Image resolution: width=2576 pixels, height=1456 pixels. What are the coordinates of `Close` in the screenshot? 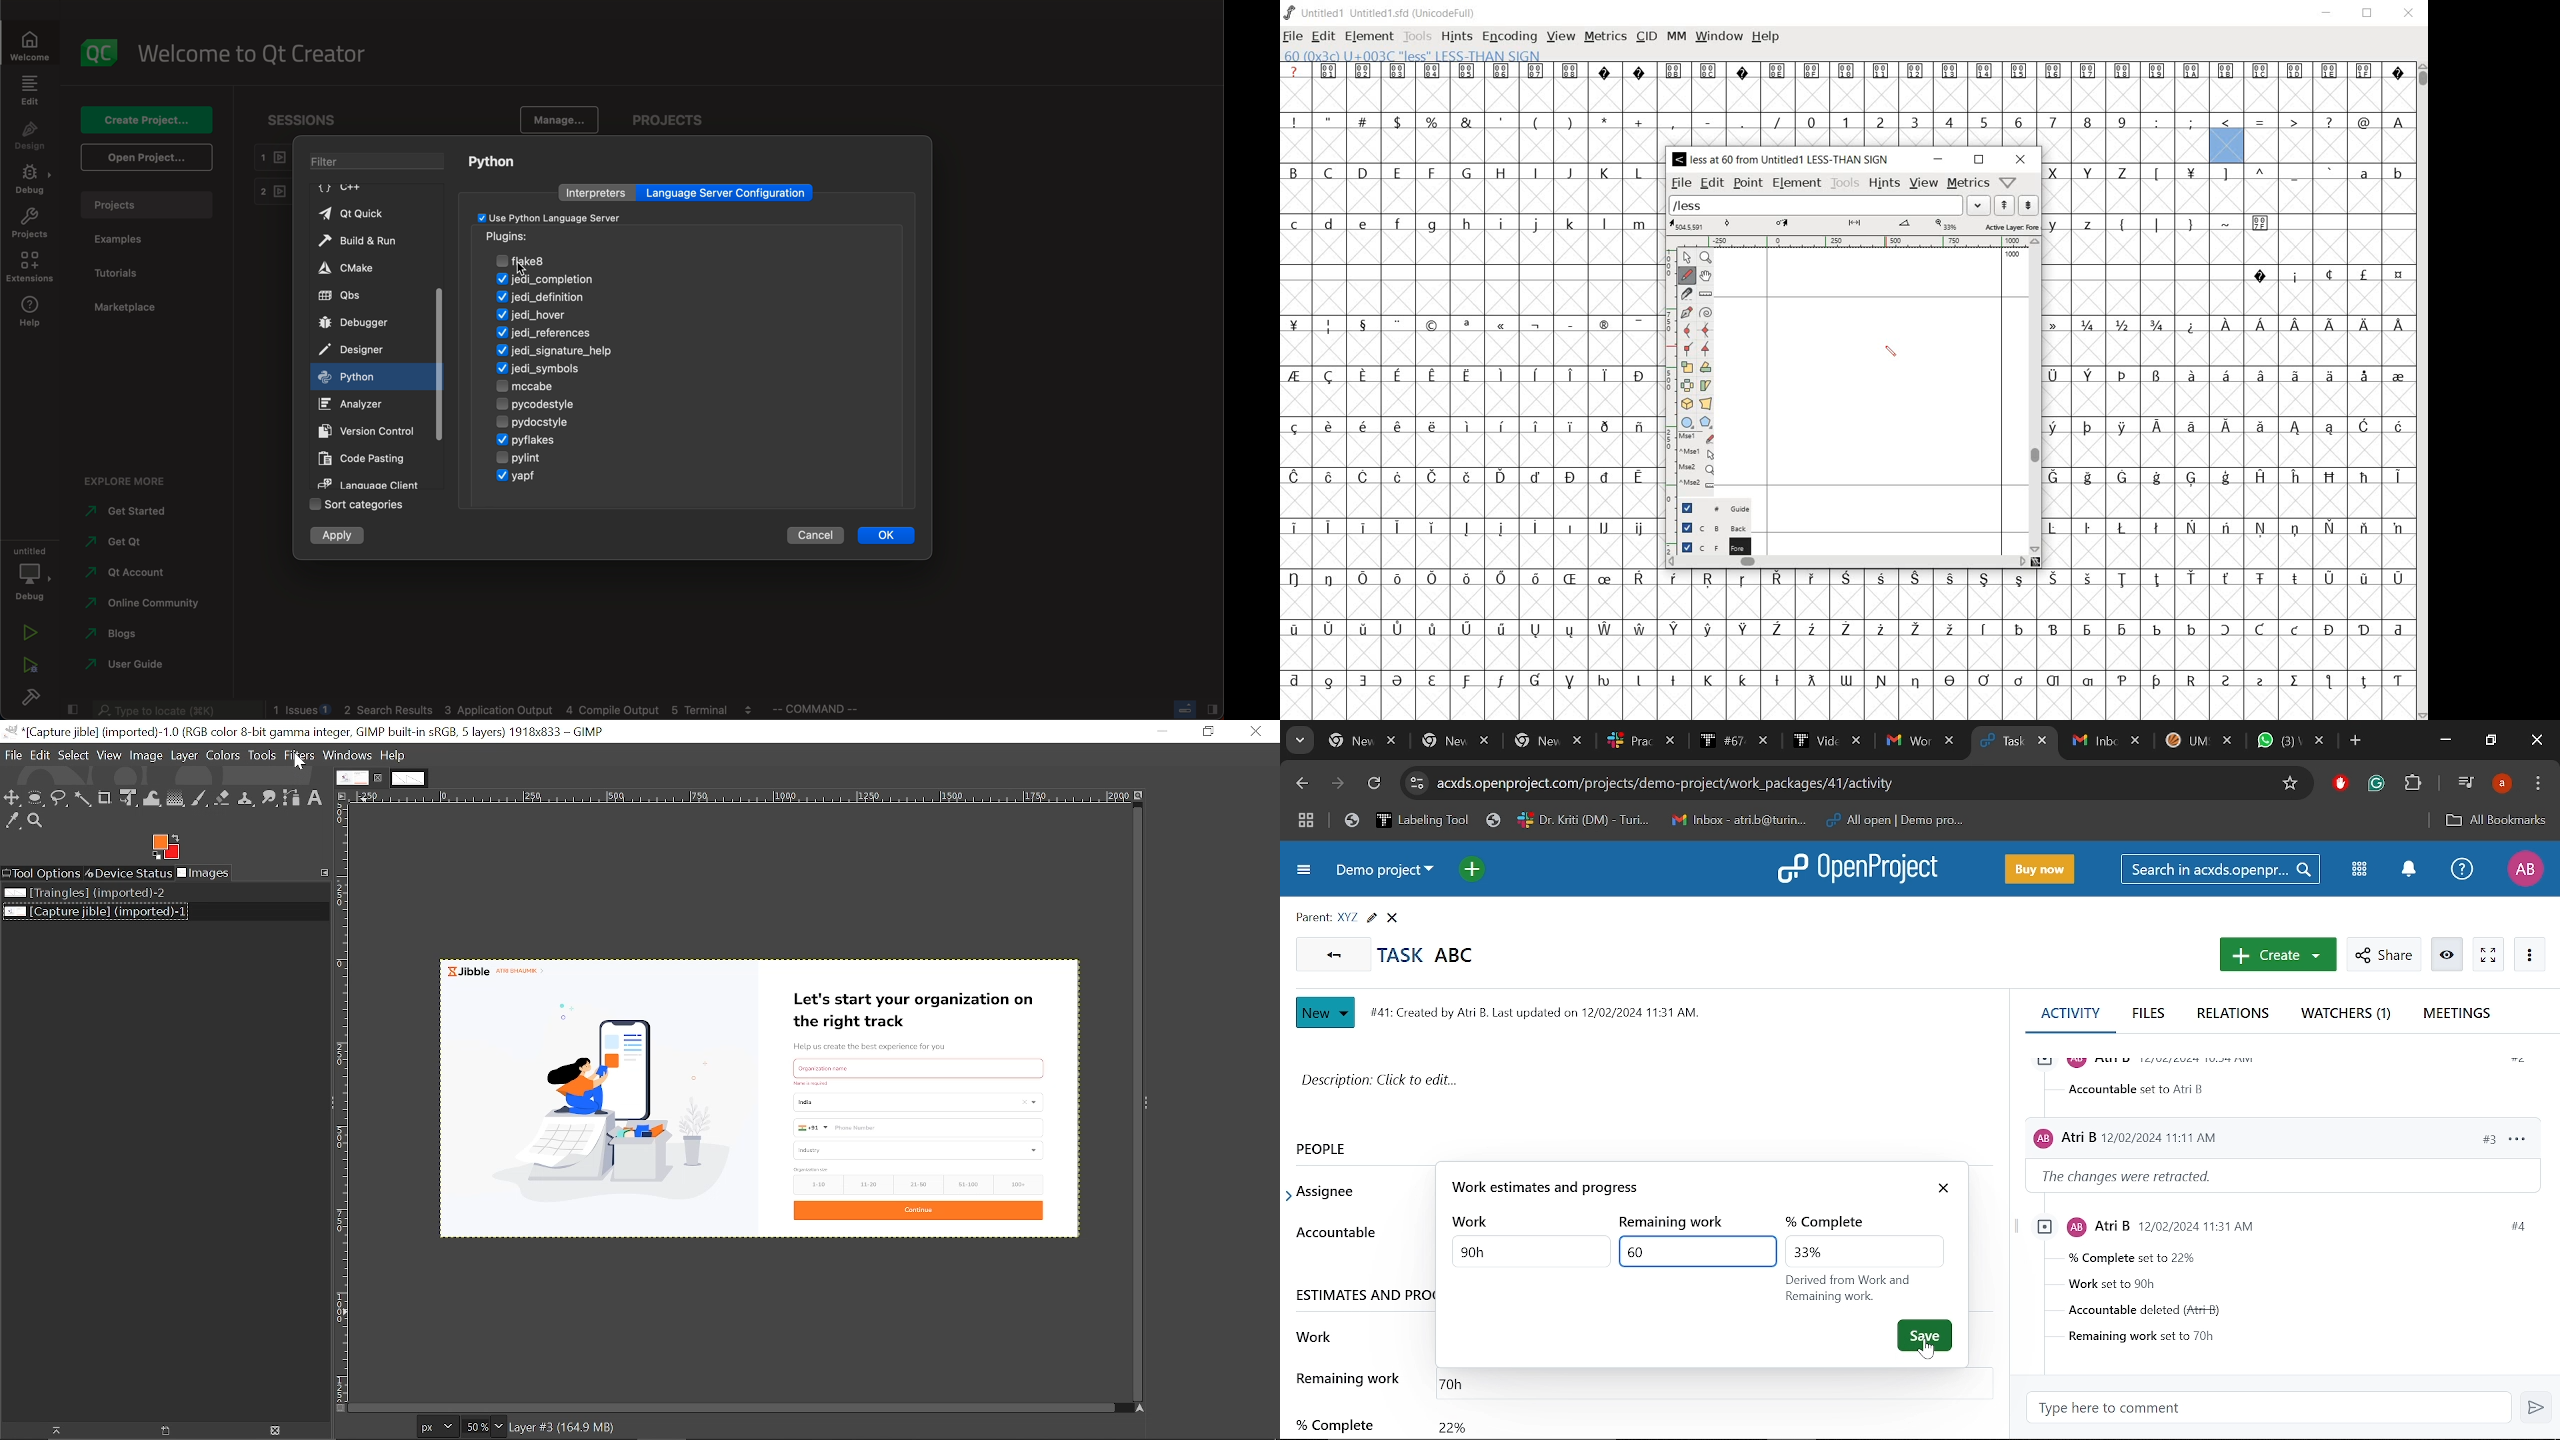 It's located at (1257, 731).